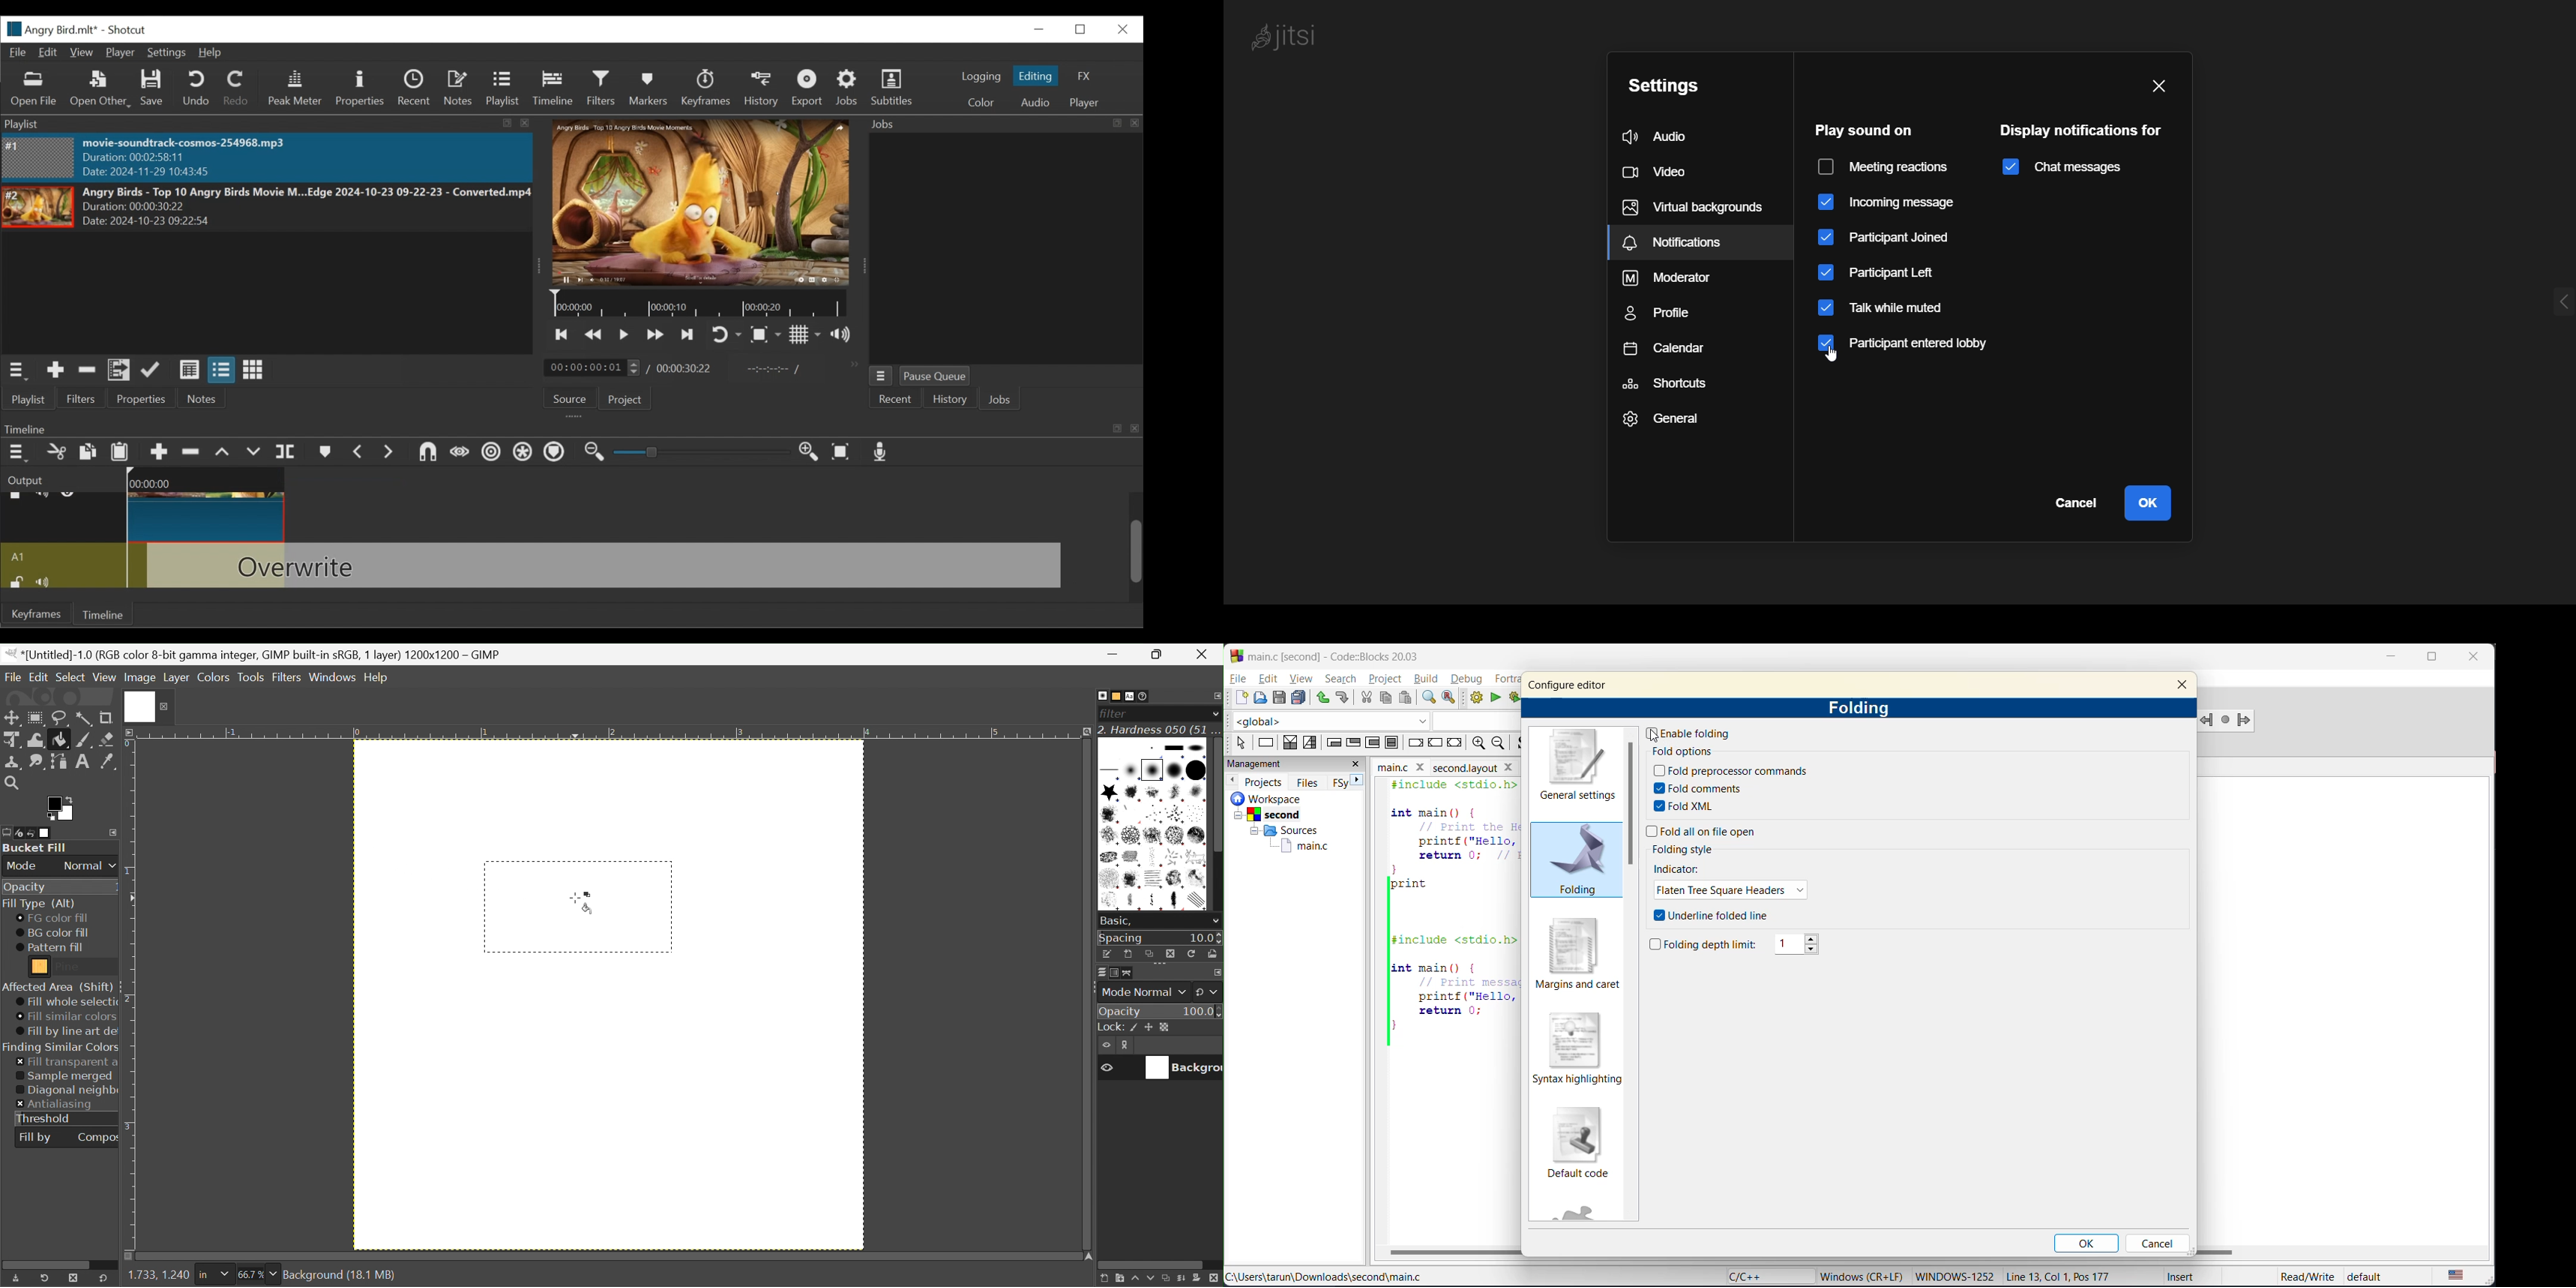 The height and width of the screenshot is (1288, 2576). What do you see at coordinates (208, 515) in the screenshot?
I see `Angry Birds - Top(Clip)` at bounding box center [208, 515].